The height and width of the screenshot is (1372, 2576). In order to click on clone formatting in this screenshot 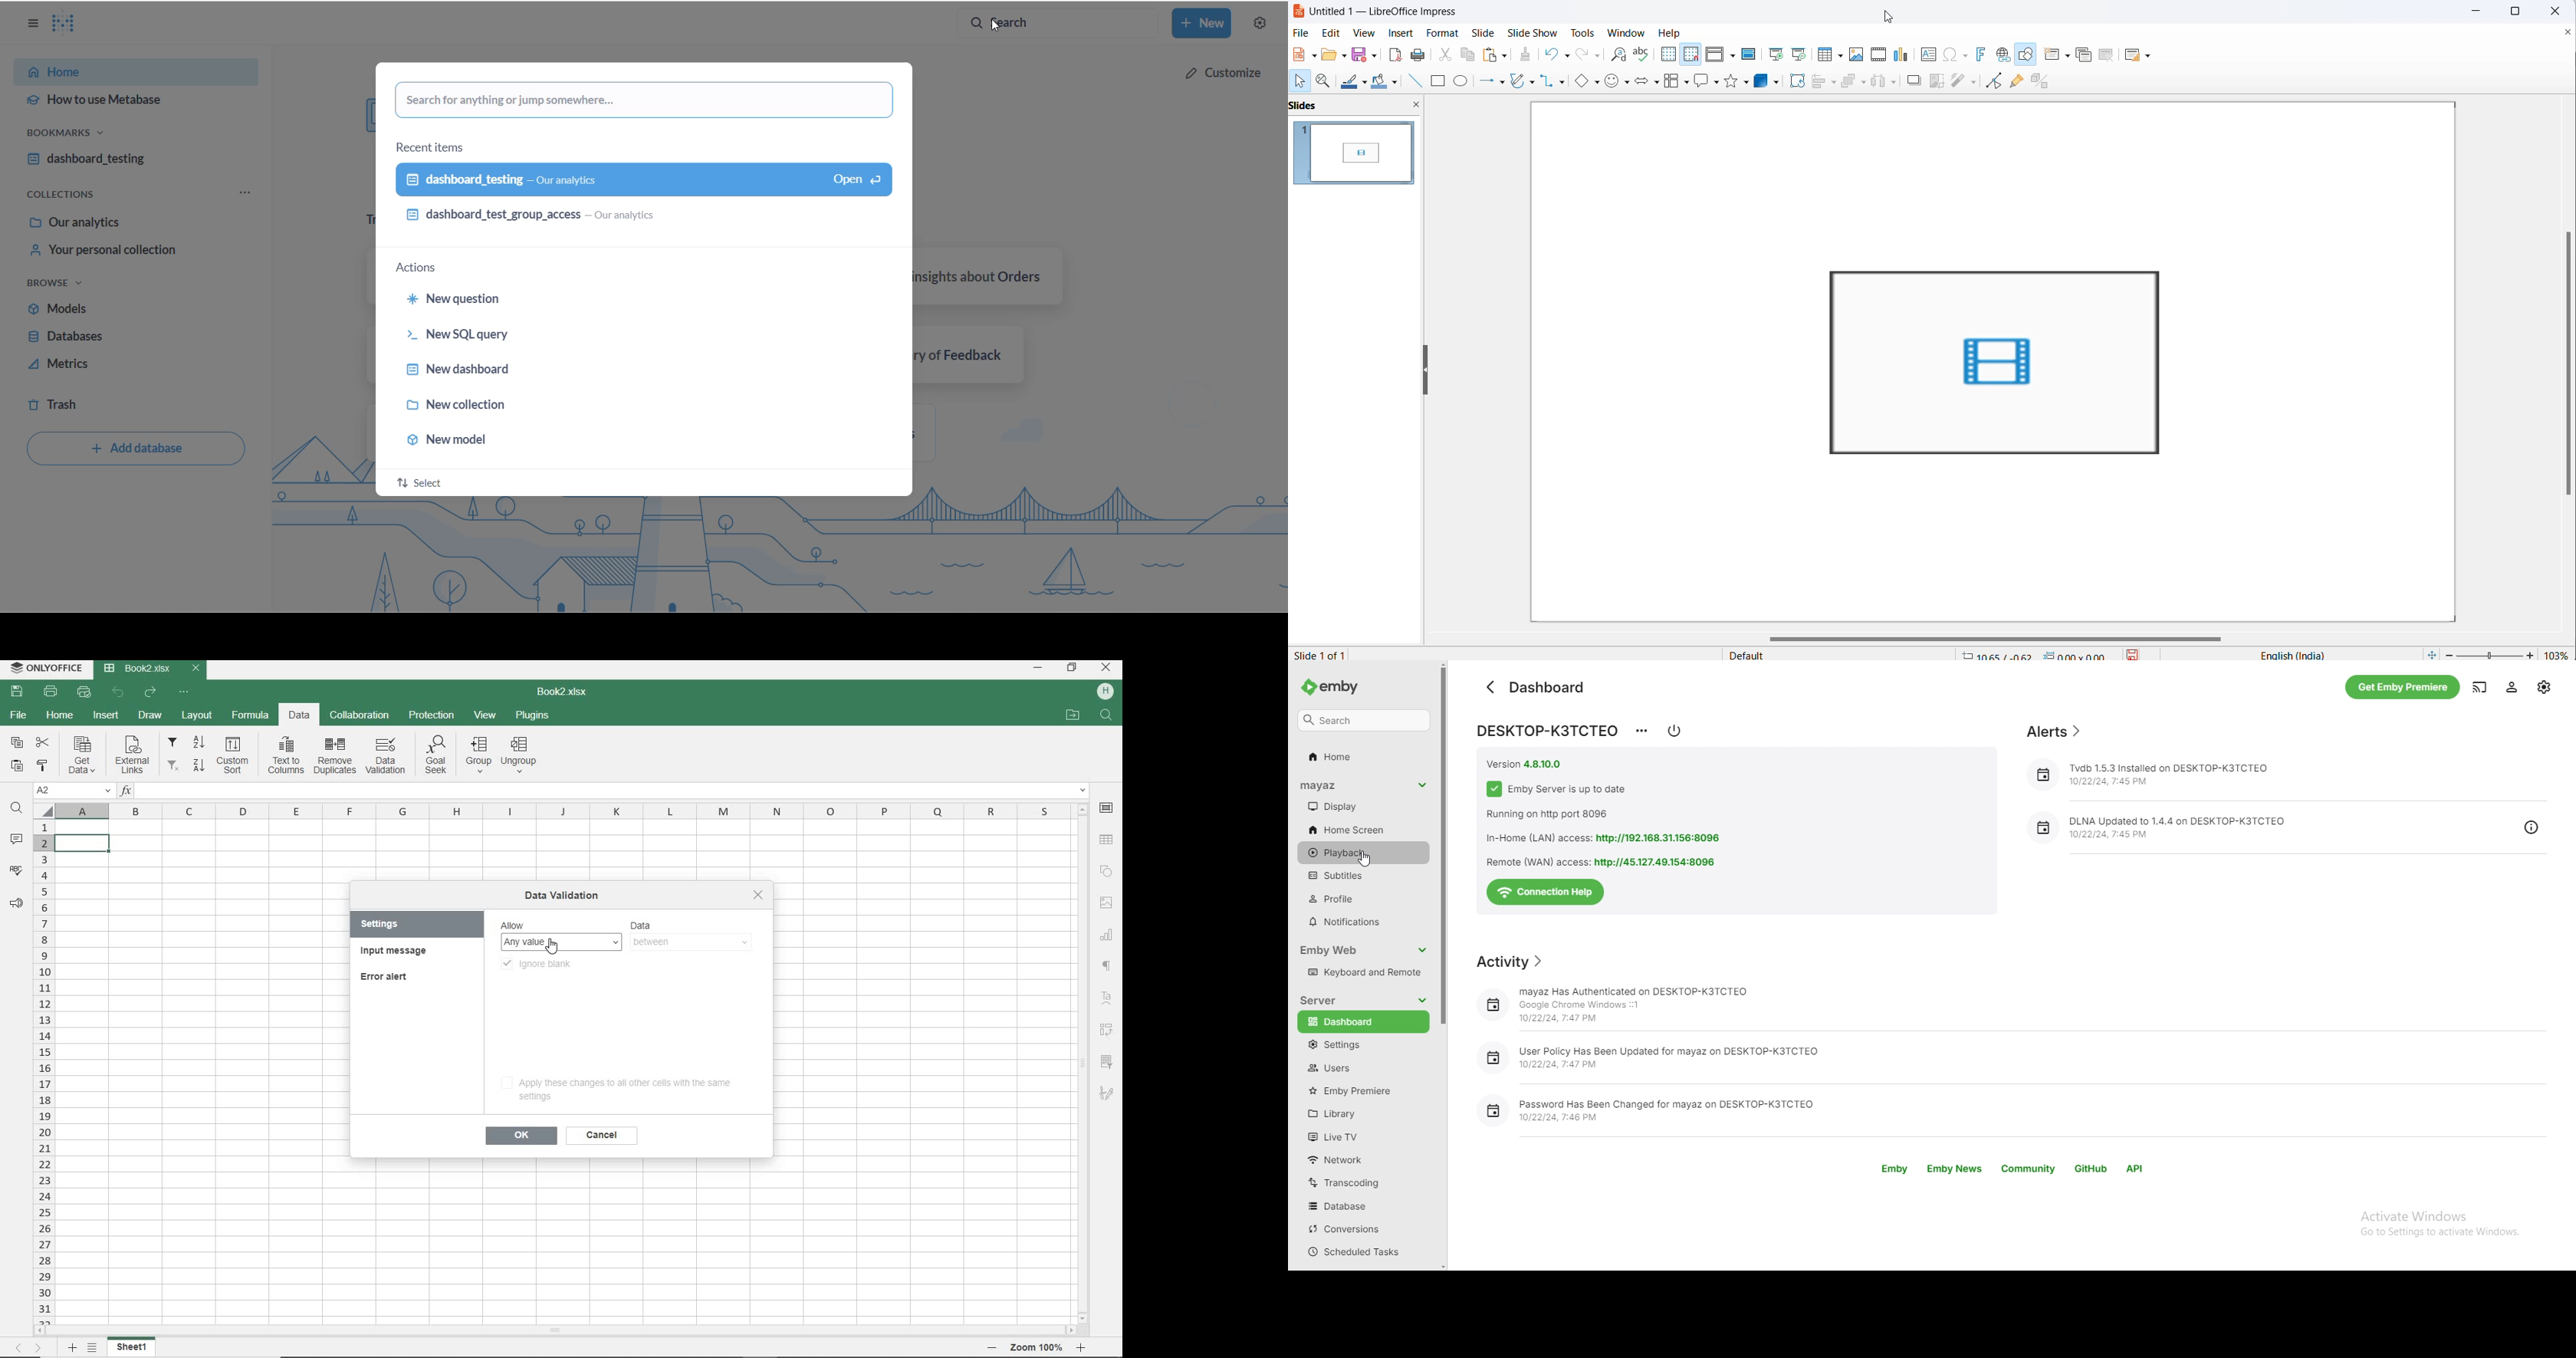, I will do `click(1527, 55)`.